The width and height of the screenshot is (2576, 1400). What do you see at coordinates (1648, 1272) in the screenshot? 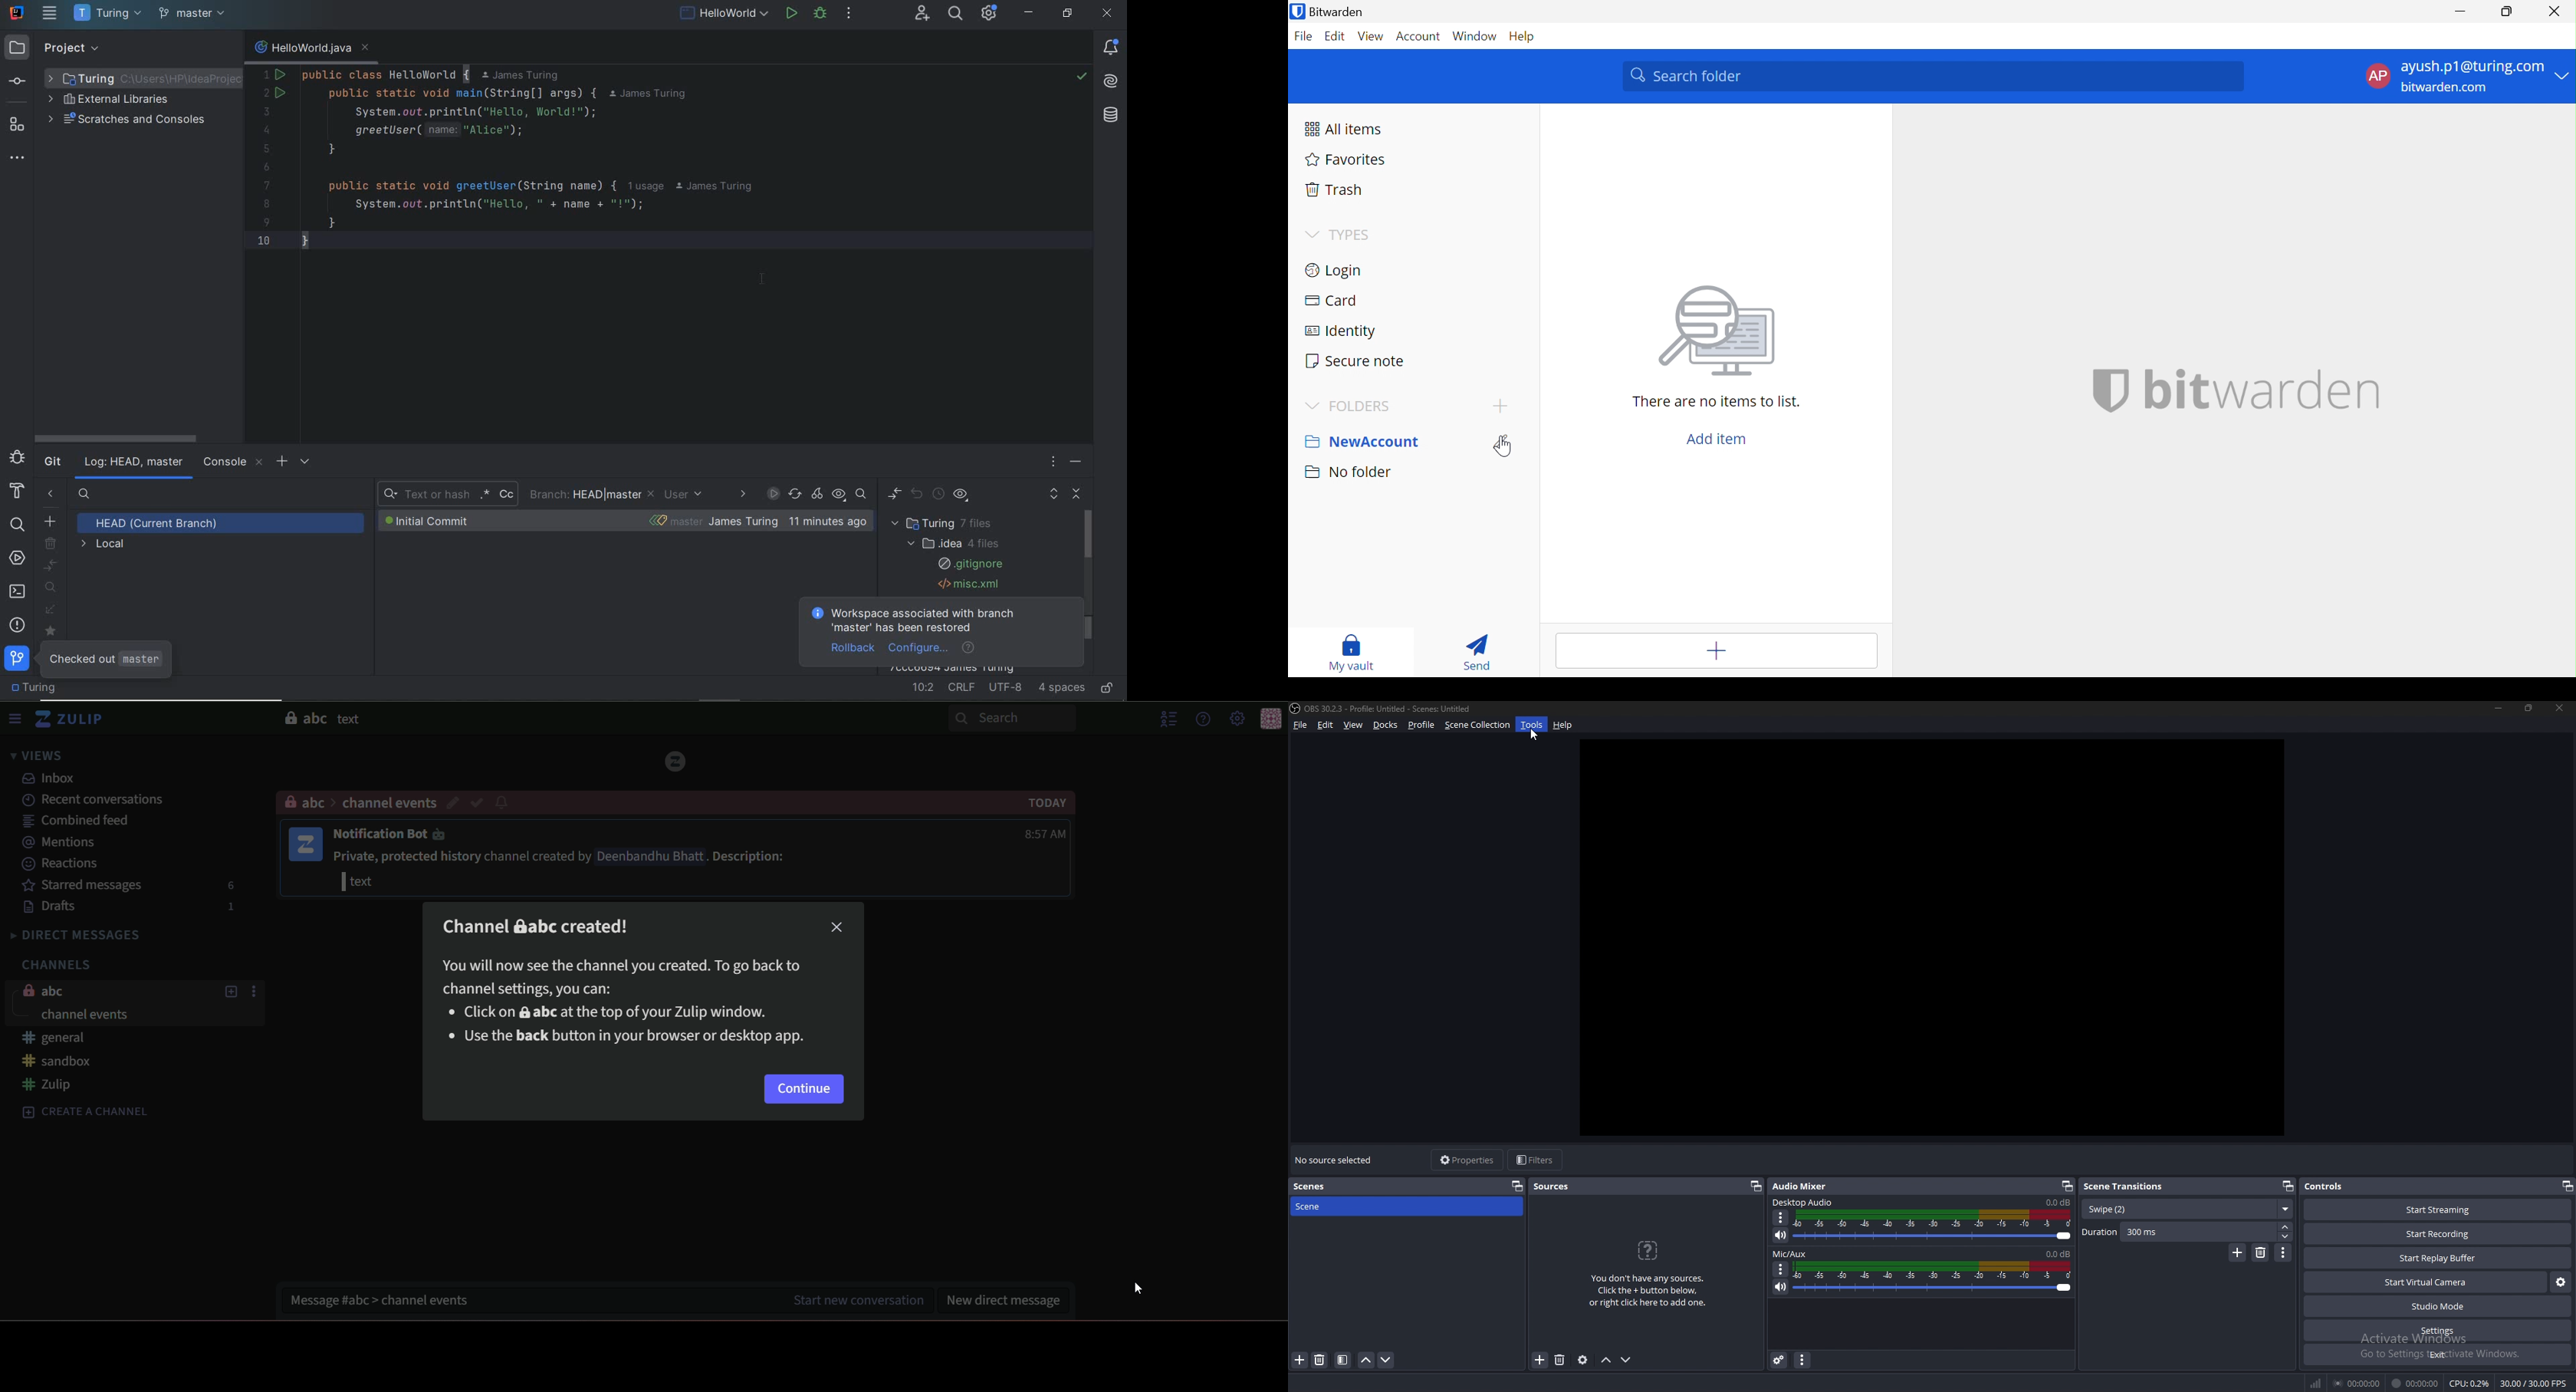
I see `info` at bounding box center [1648, 1272].